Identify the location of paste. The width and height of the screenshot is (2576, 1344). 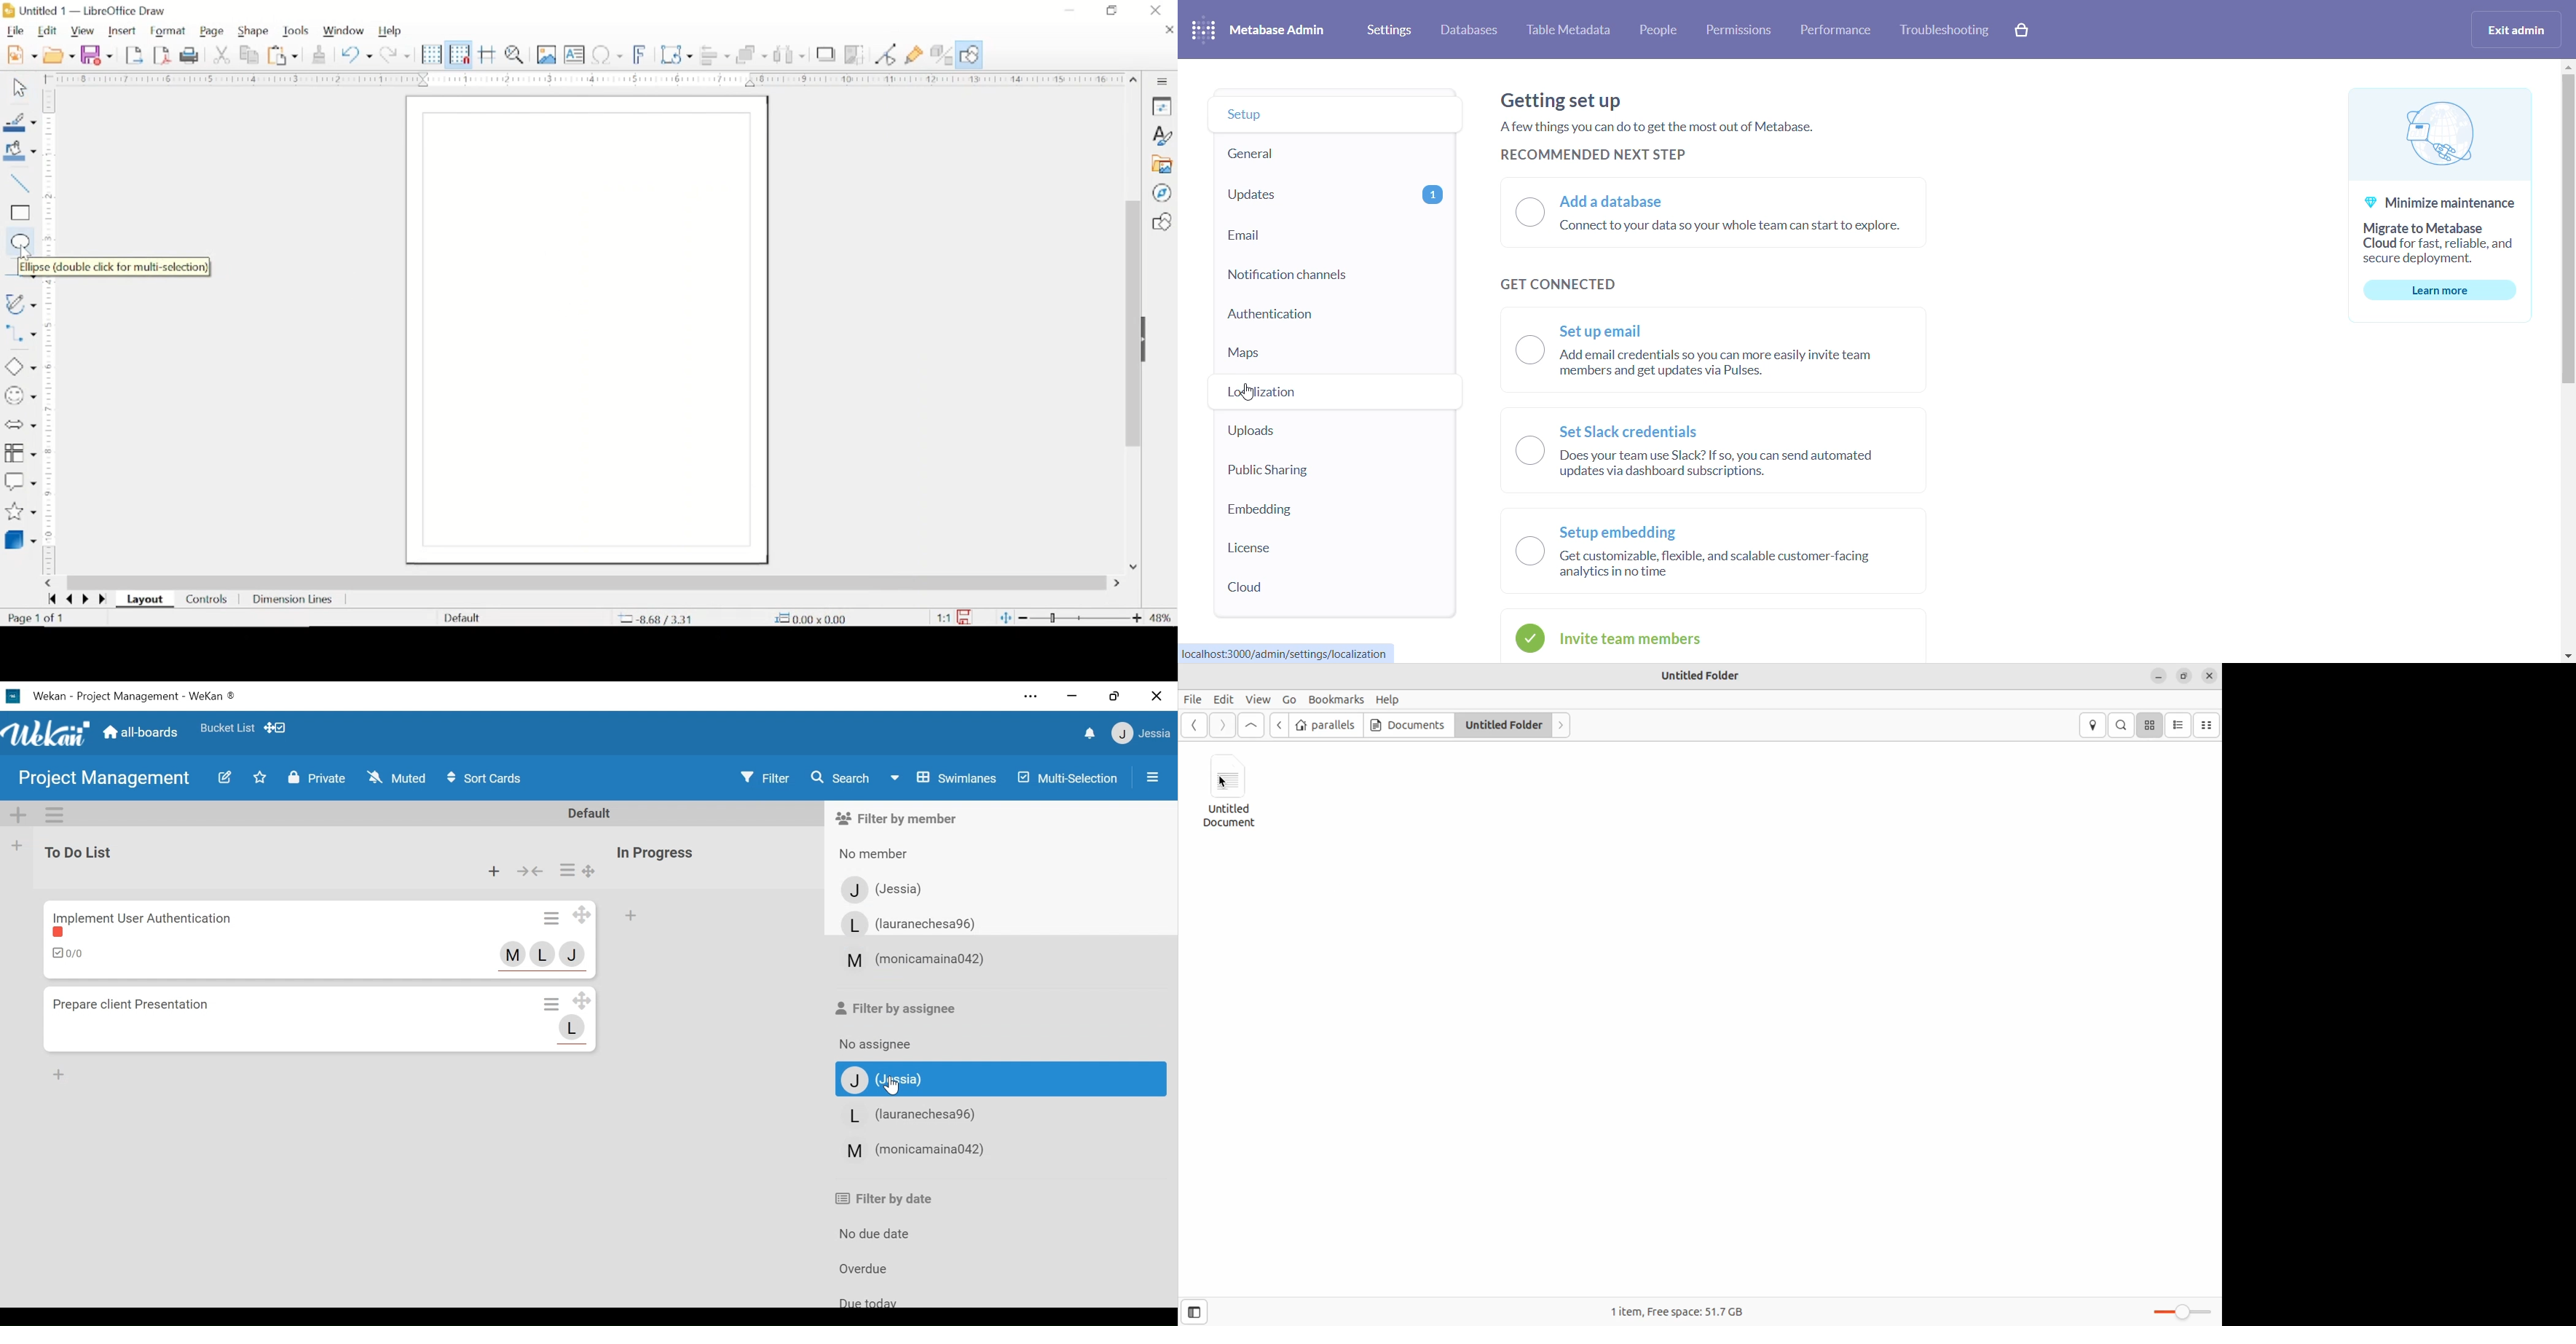
(284, 56).